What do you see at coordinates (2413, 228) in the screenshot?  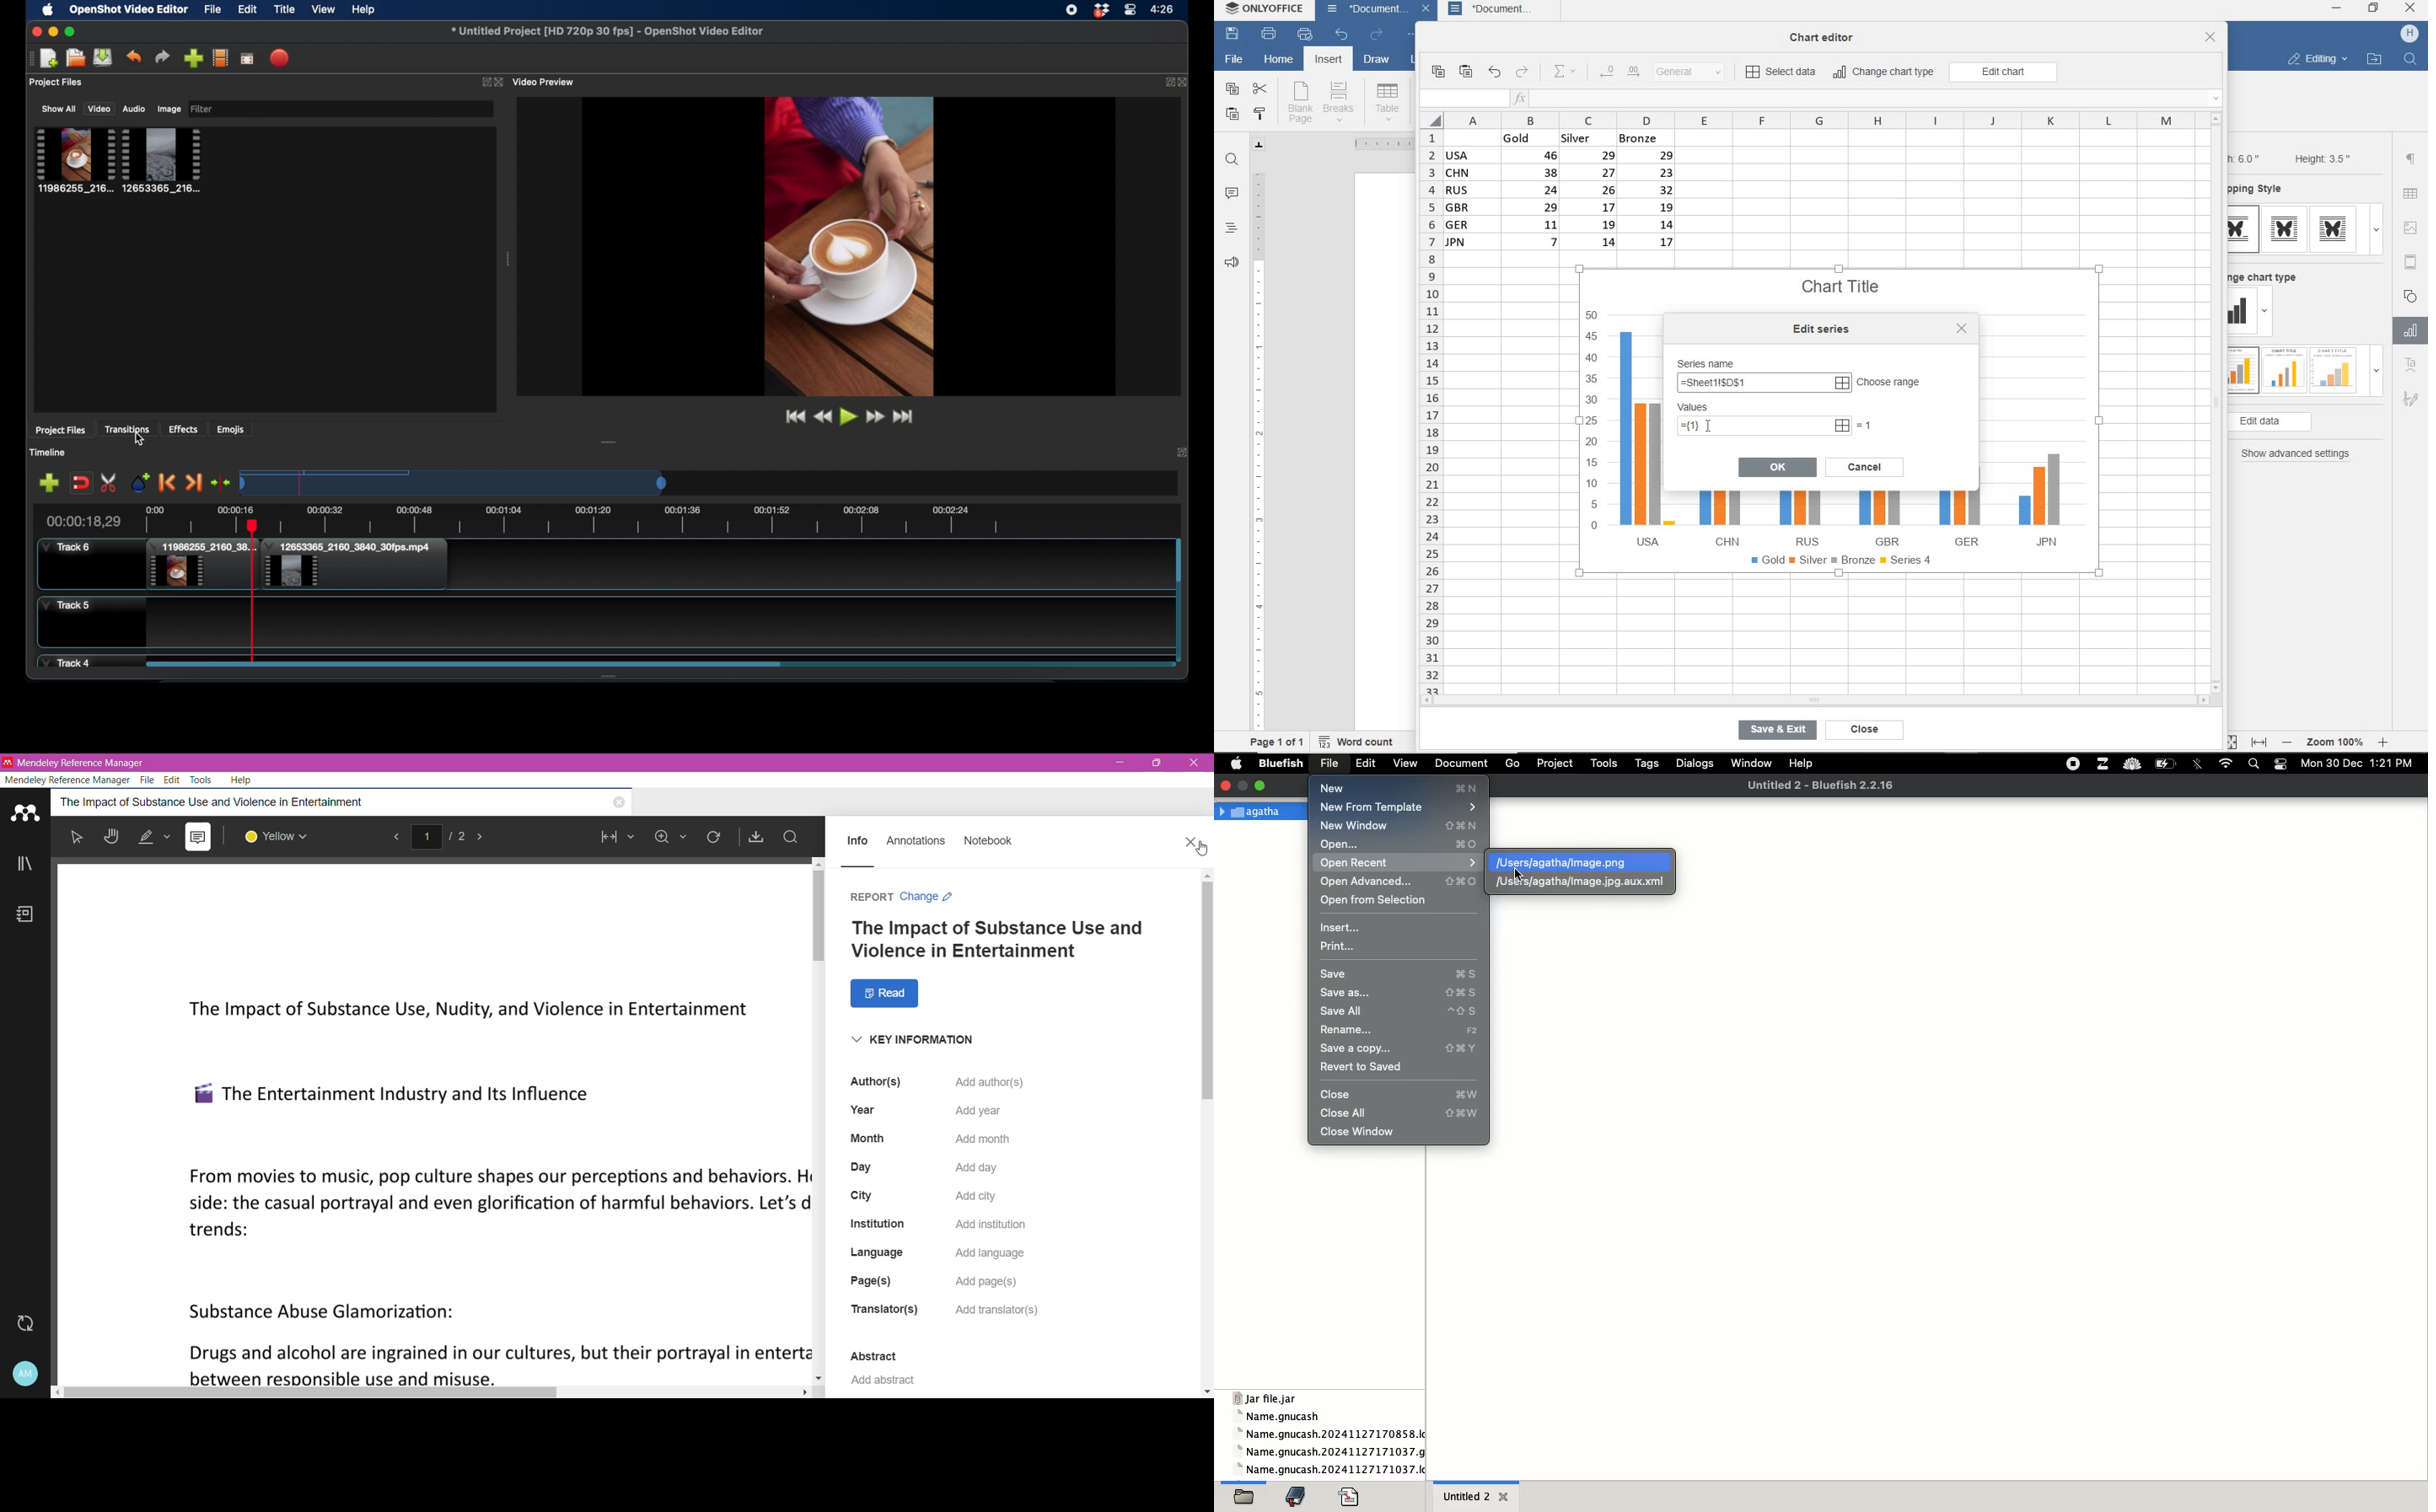 I see `image` at bounding box center [2413, 228].